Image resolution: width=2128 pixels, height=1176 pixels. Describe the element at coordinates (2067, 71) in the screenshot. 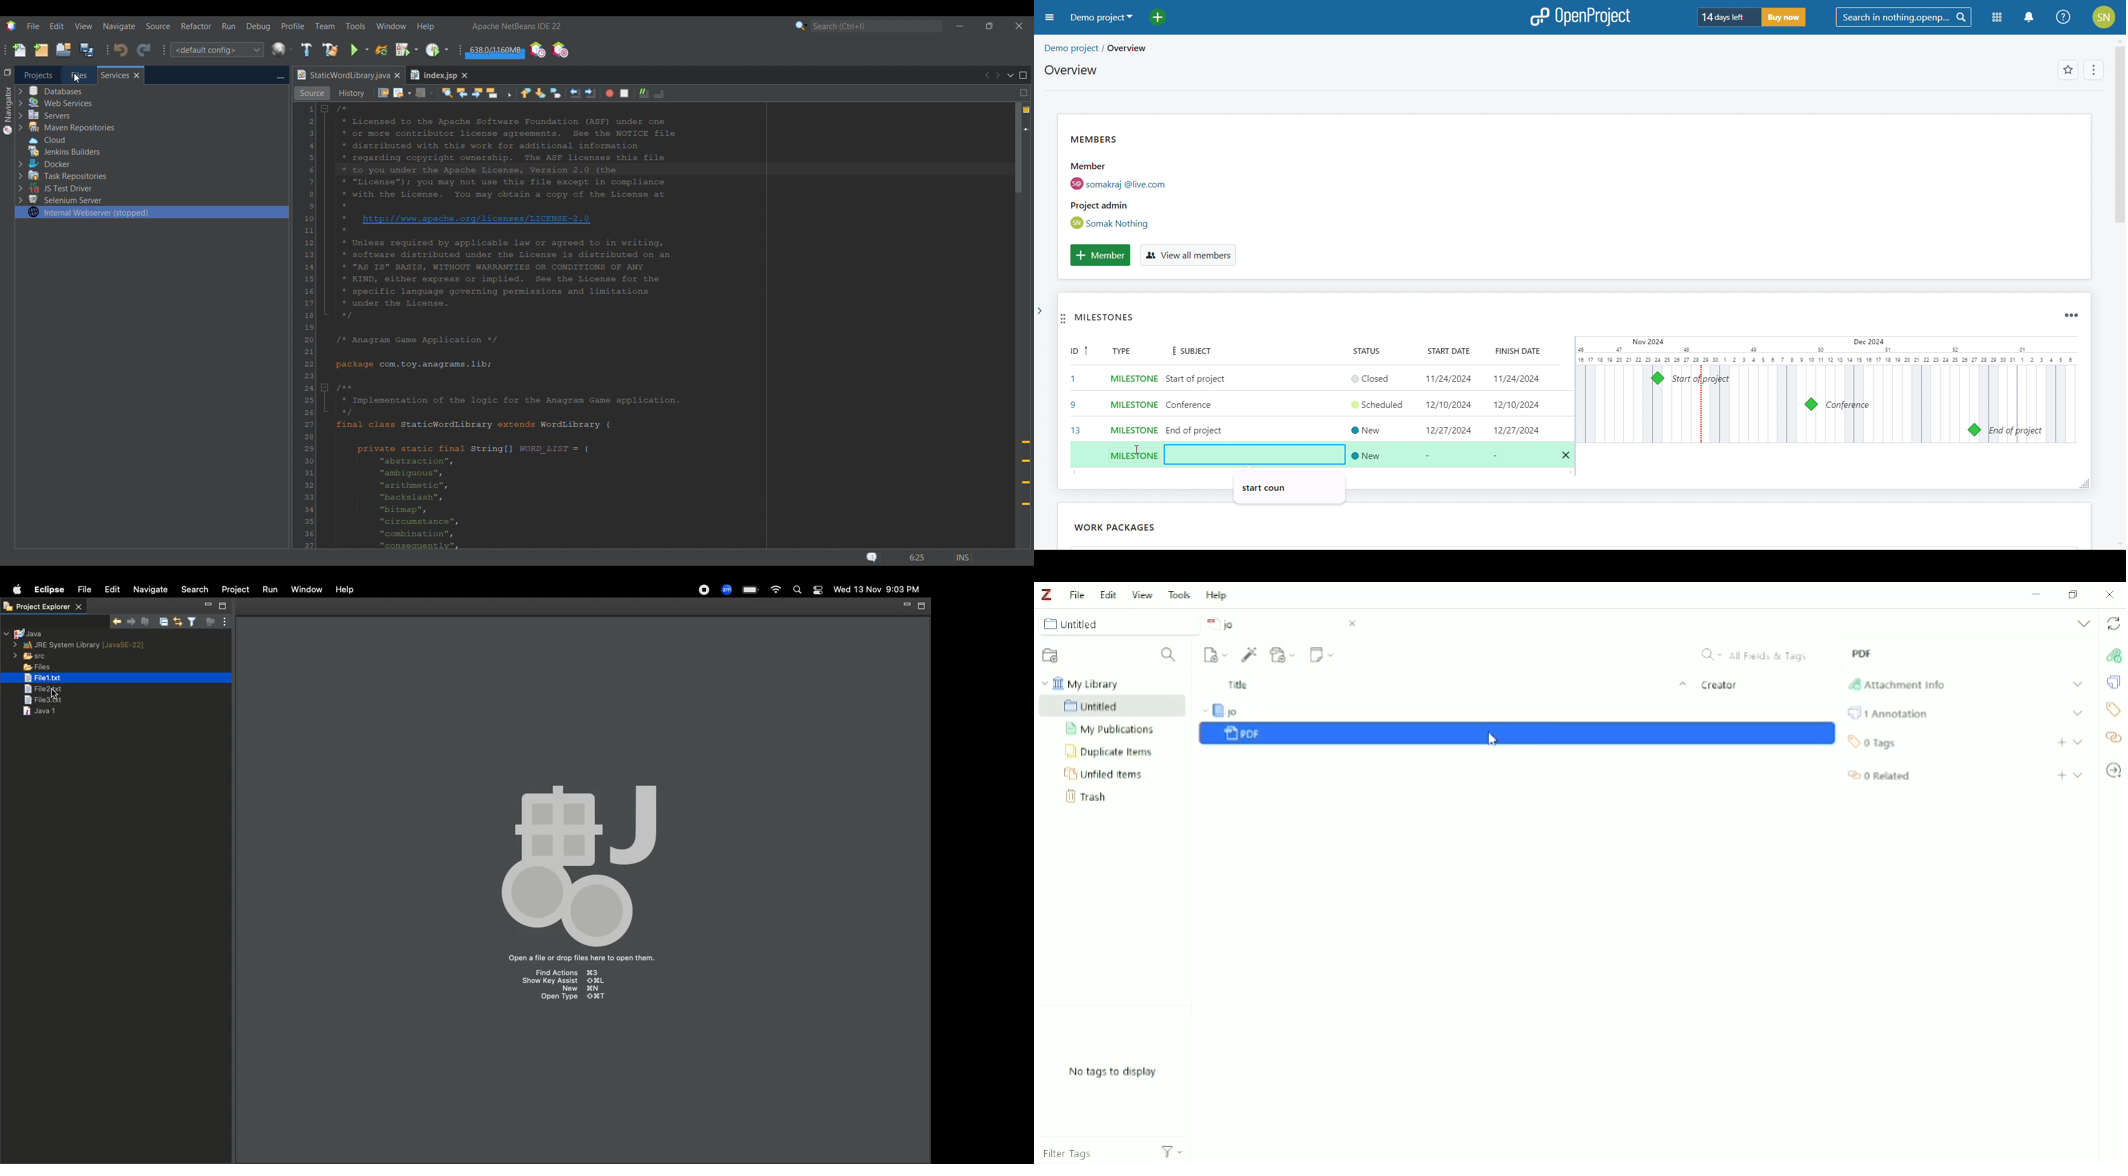

I see `favorites` at that location.